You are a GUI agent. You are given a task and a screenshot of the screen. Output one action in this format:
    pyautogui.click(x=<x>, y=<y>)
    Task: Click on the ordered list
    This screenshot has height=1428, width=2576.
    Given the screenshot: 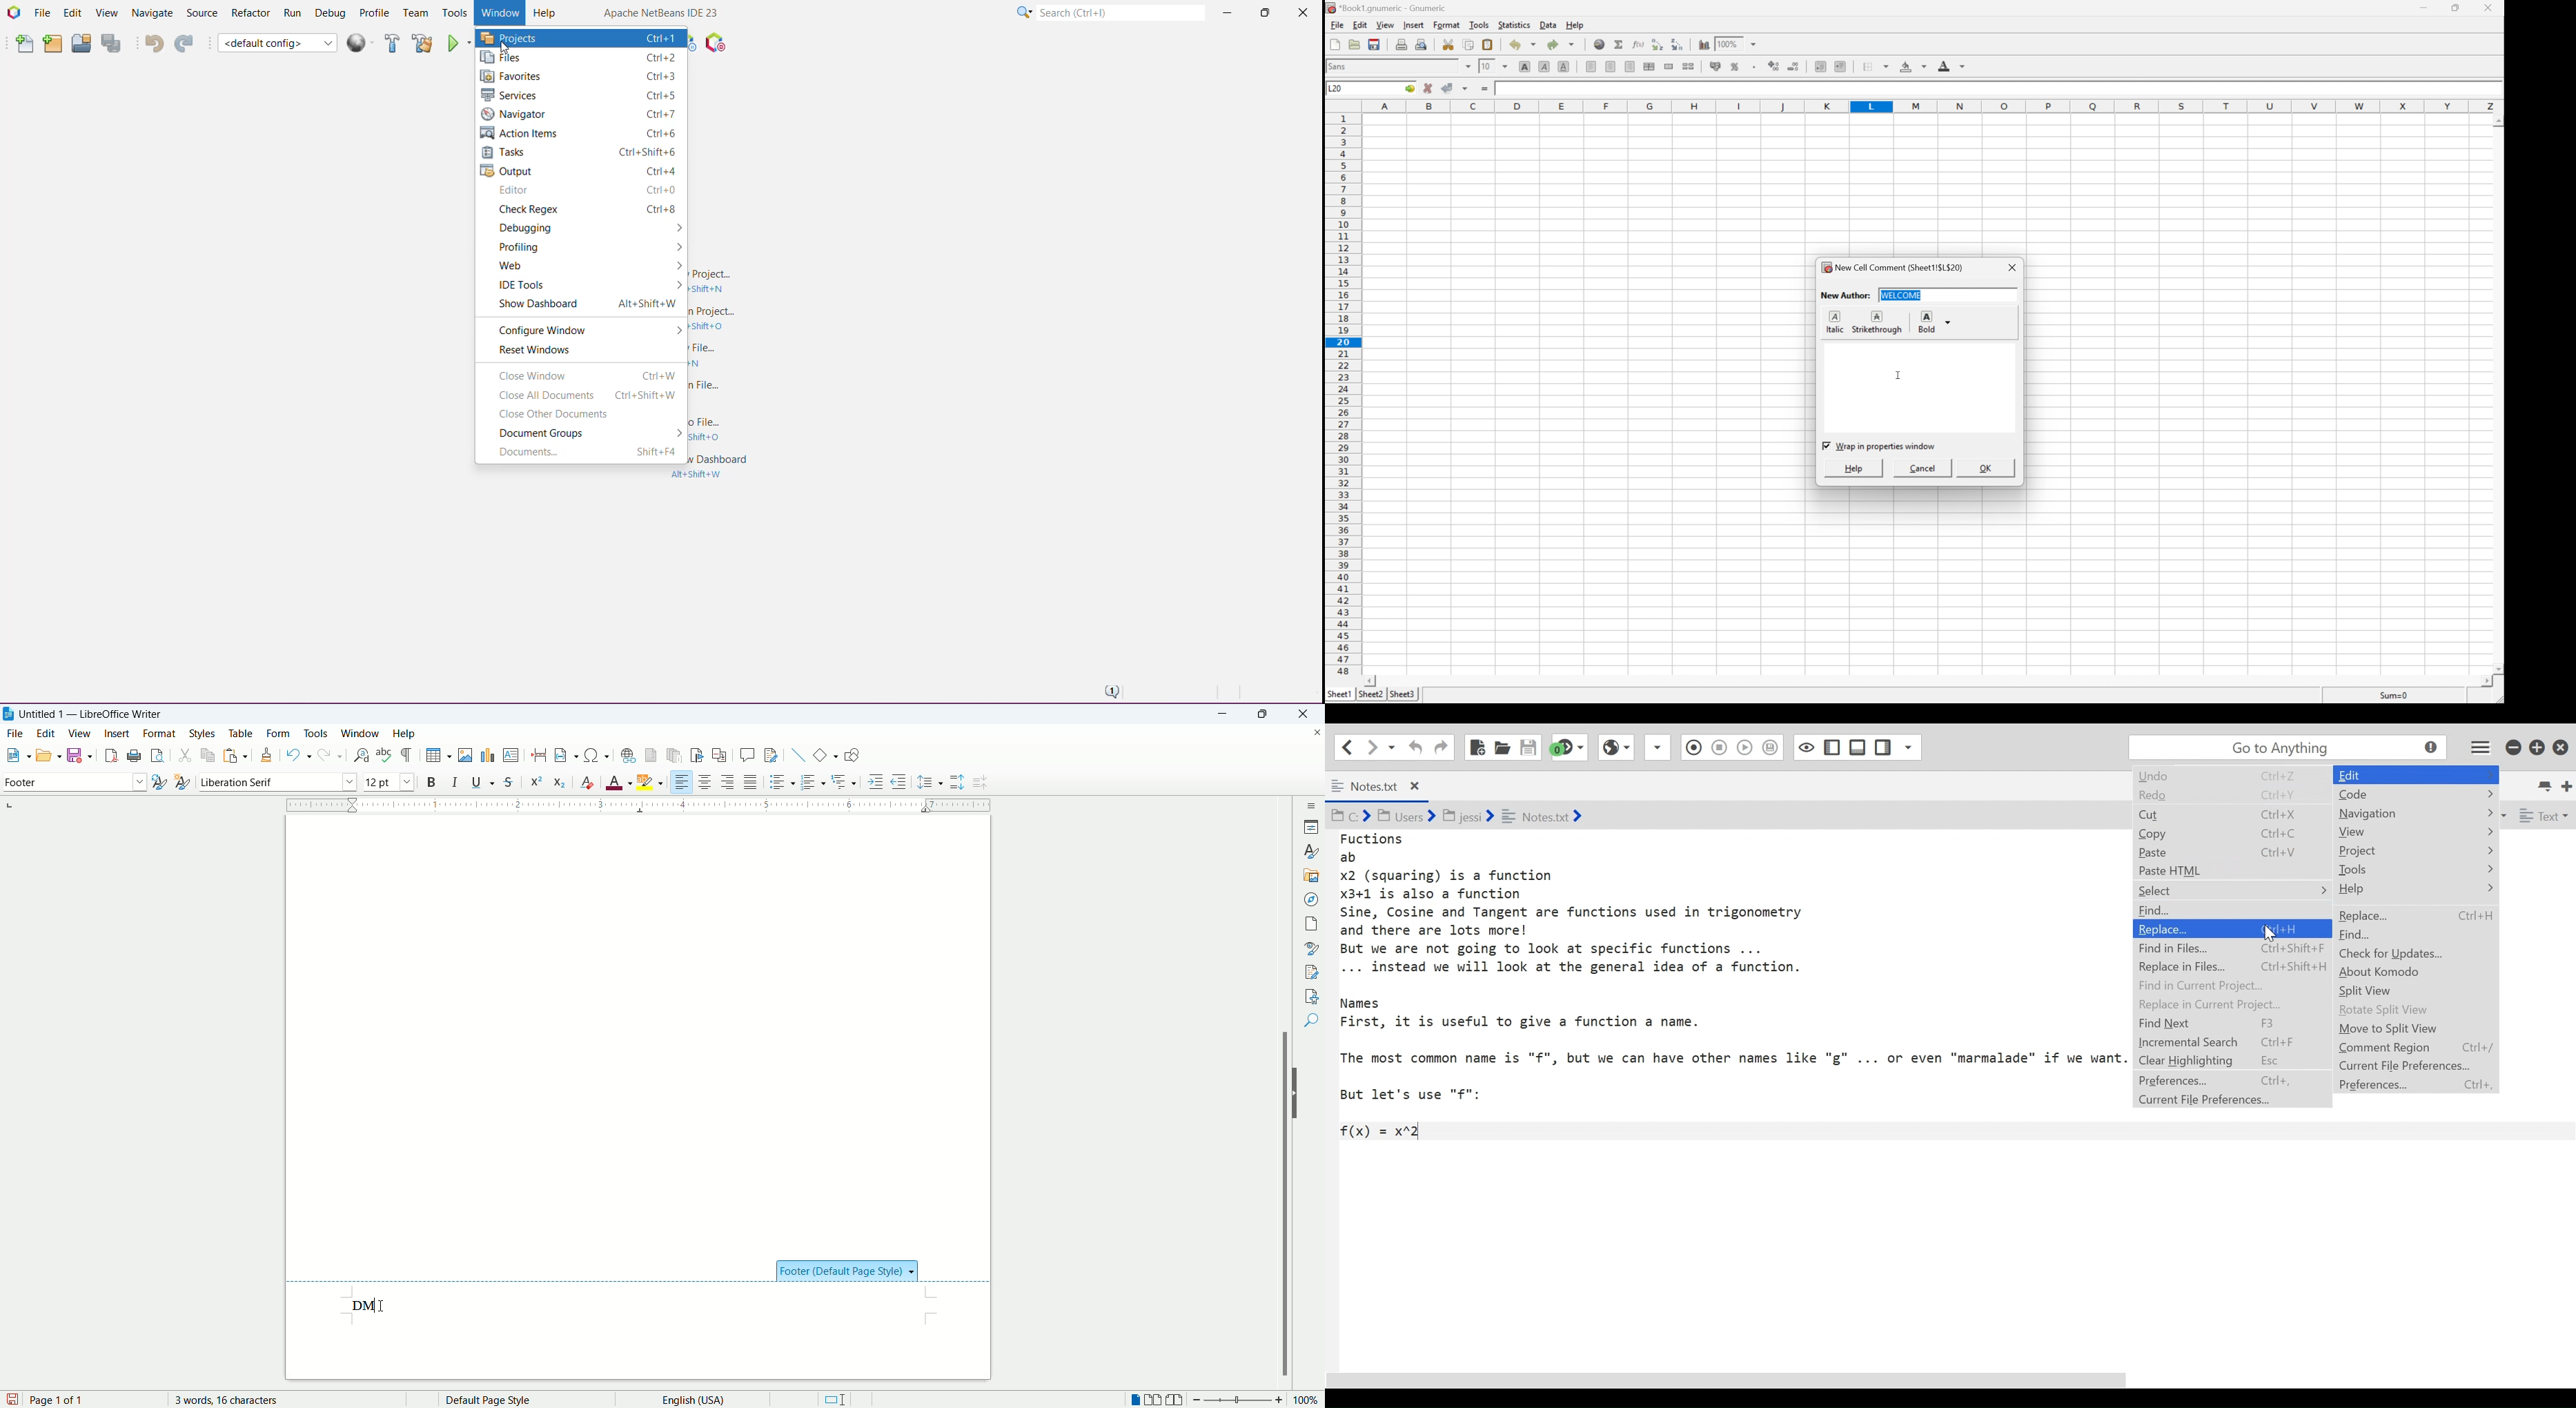 What is the action you would take?
    pyautogui.click(x=814, y=783)
    